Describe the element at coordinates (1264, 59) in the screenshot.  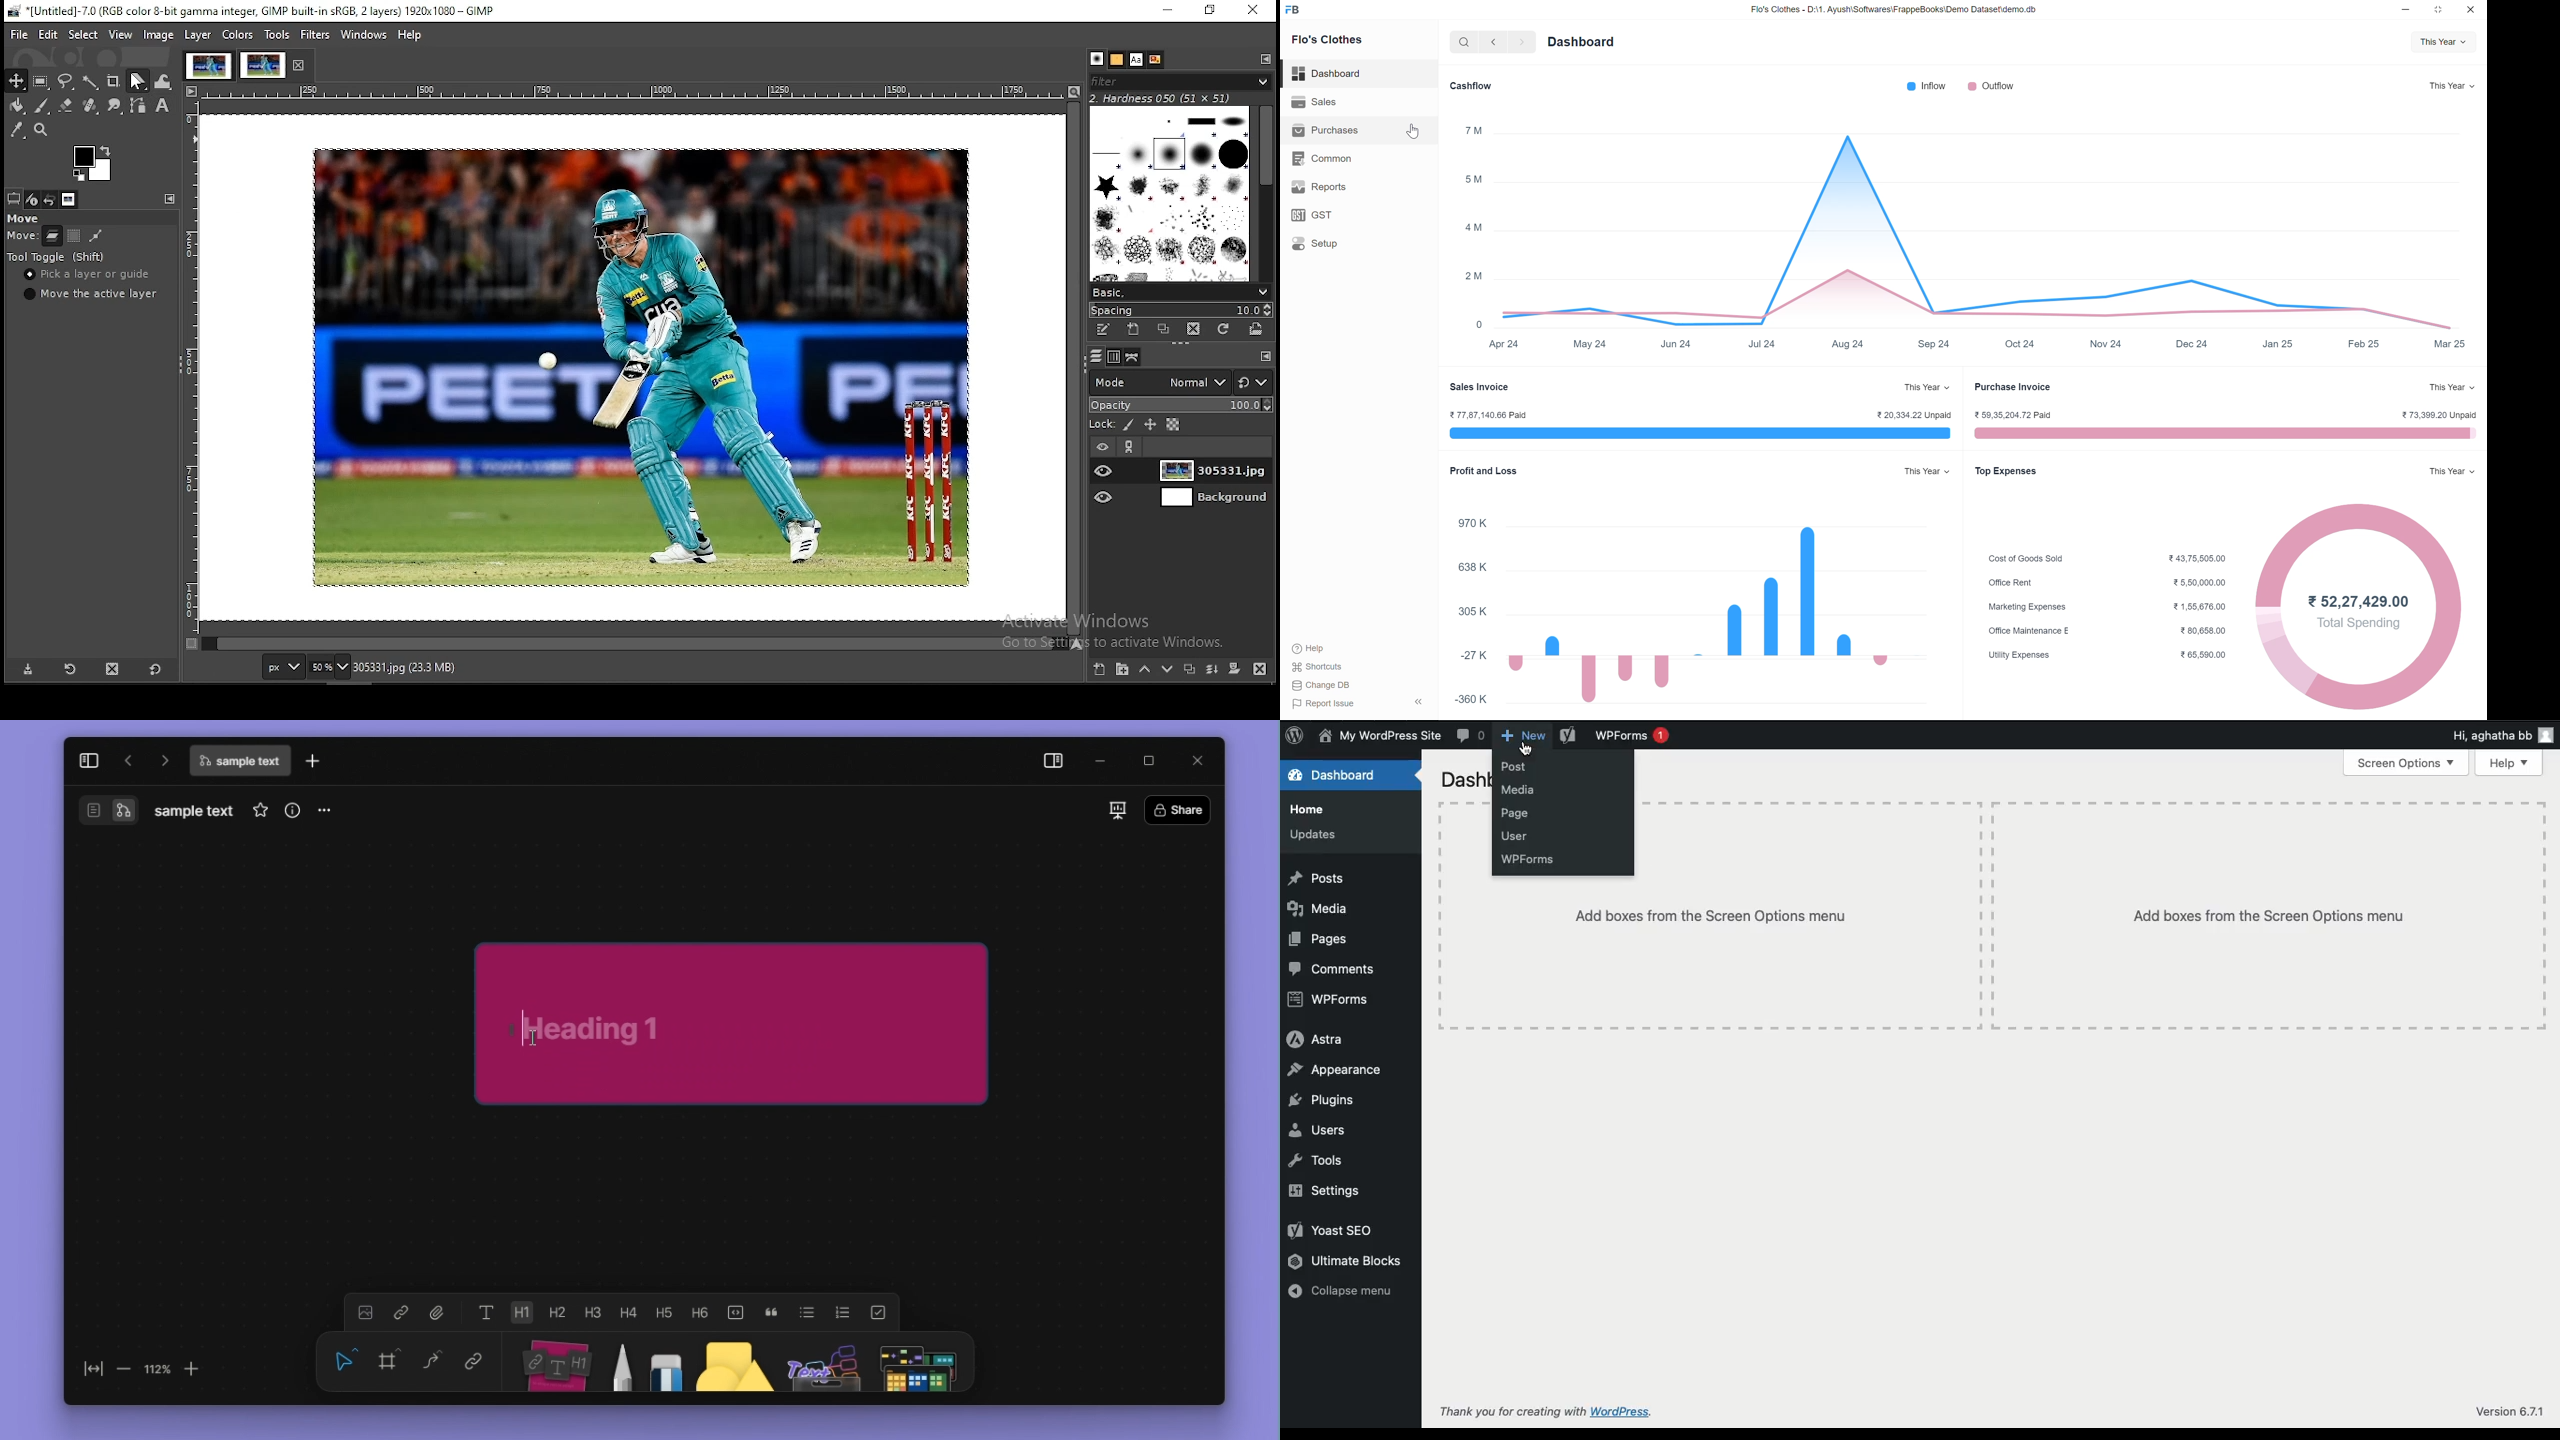
I see `configure this tab` at that location.